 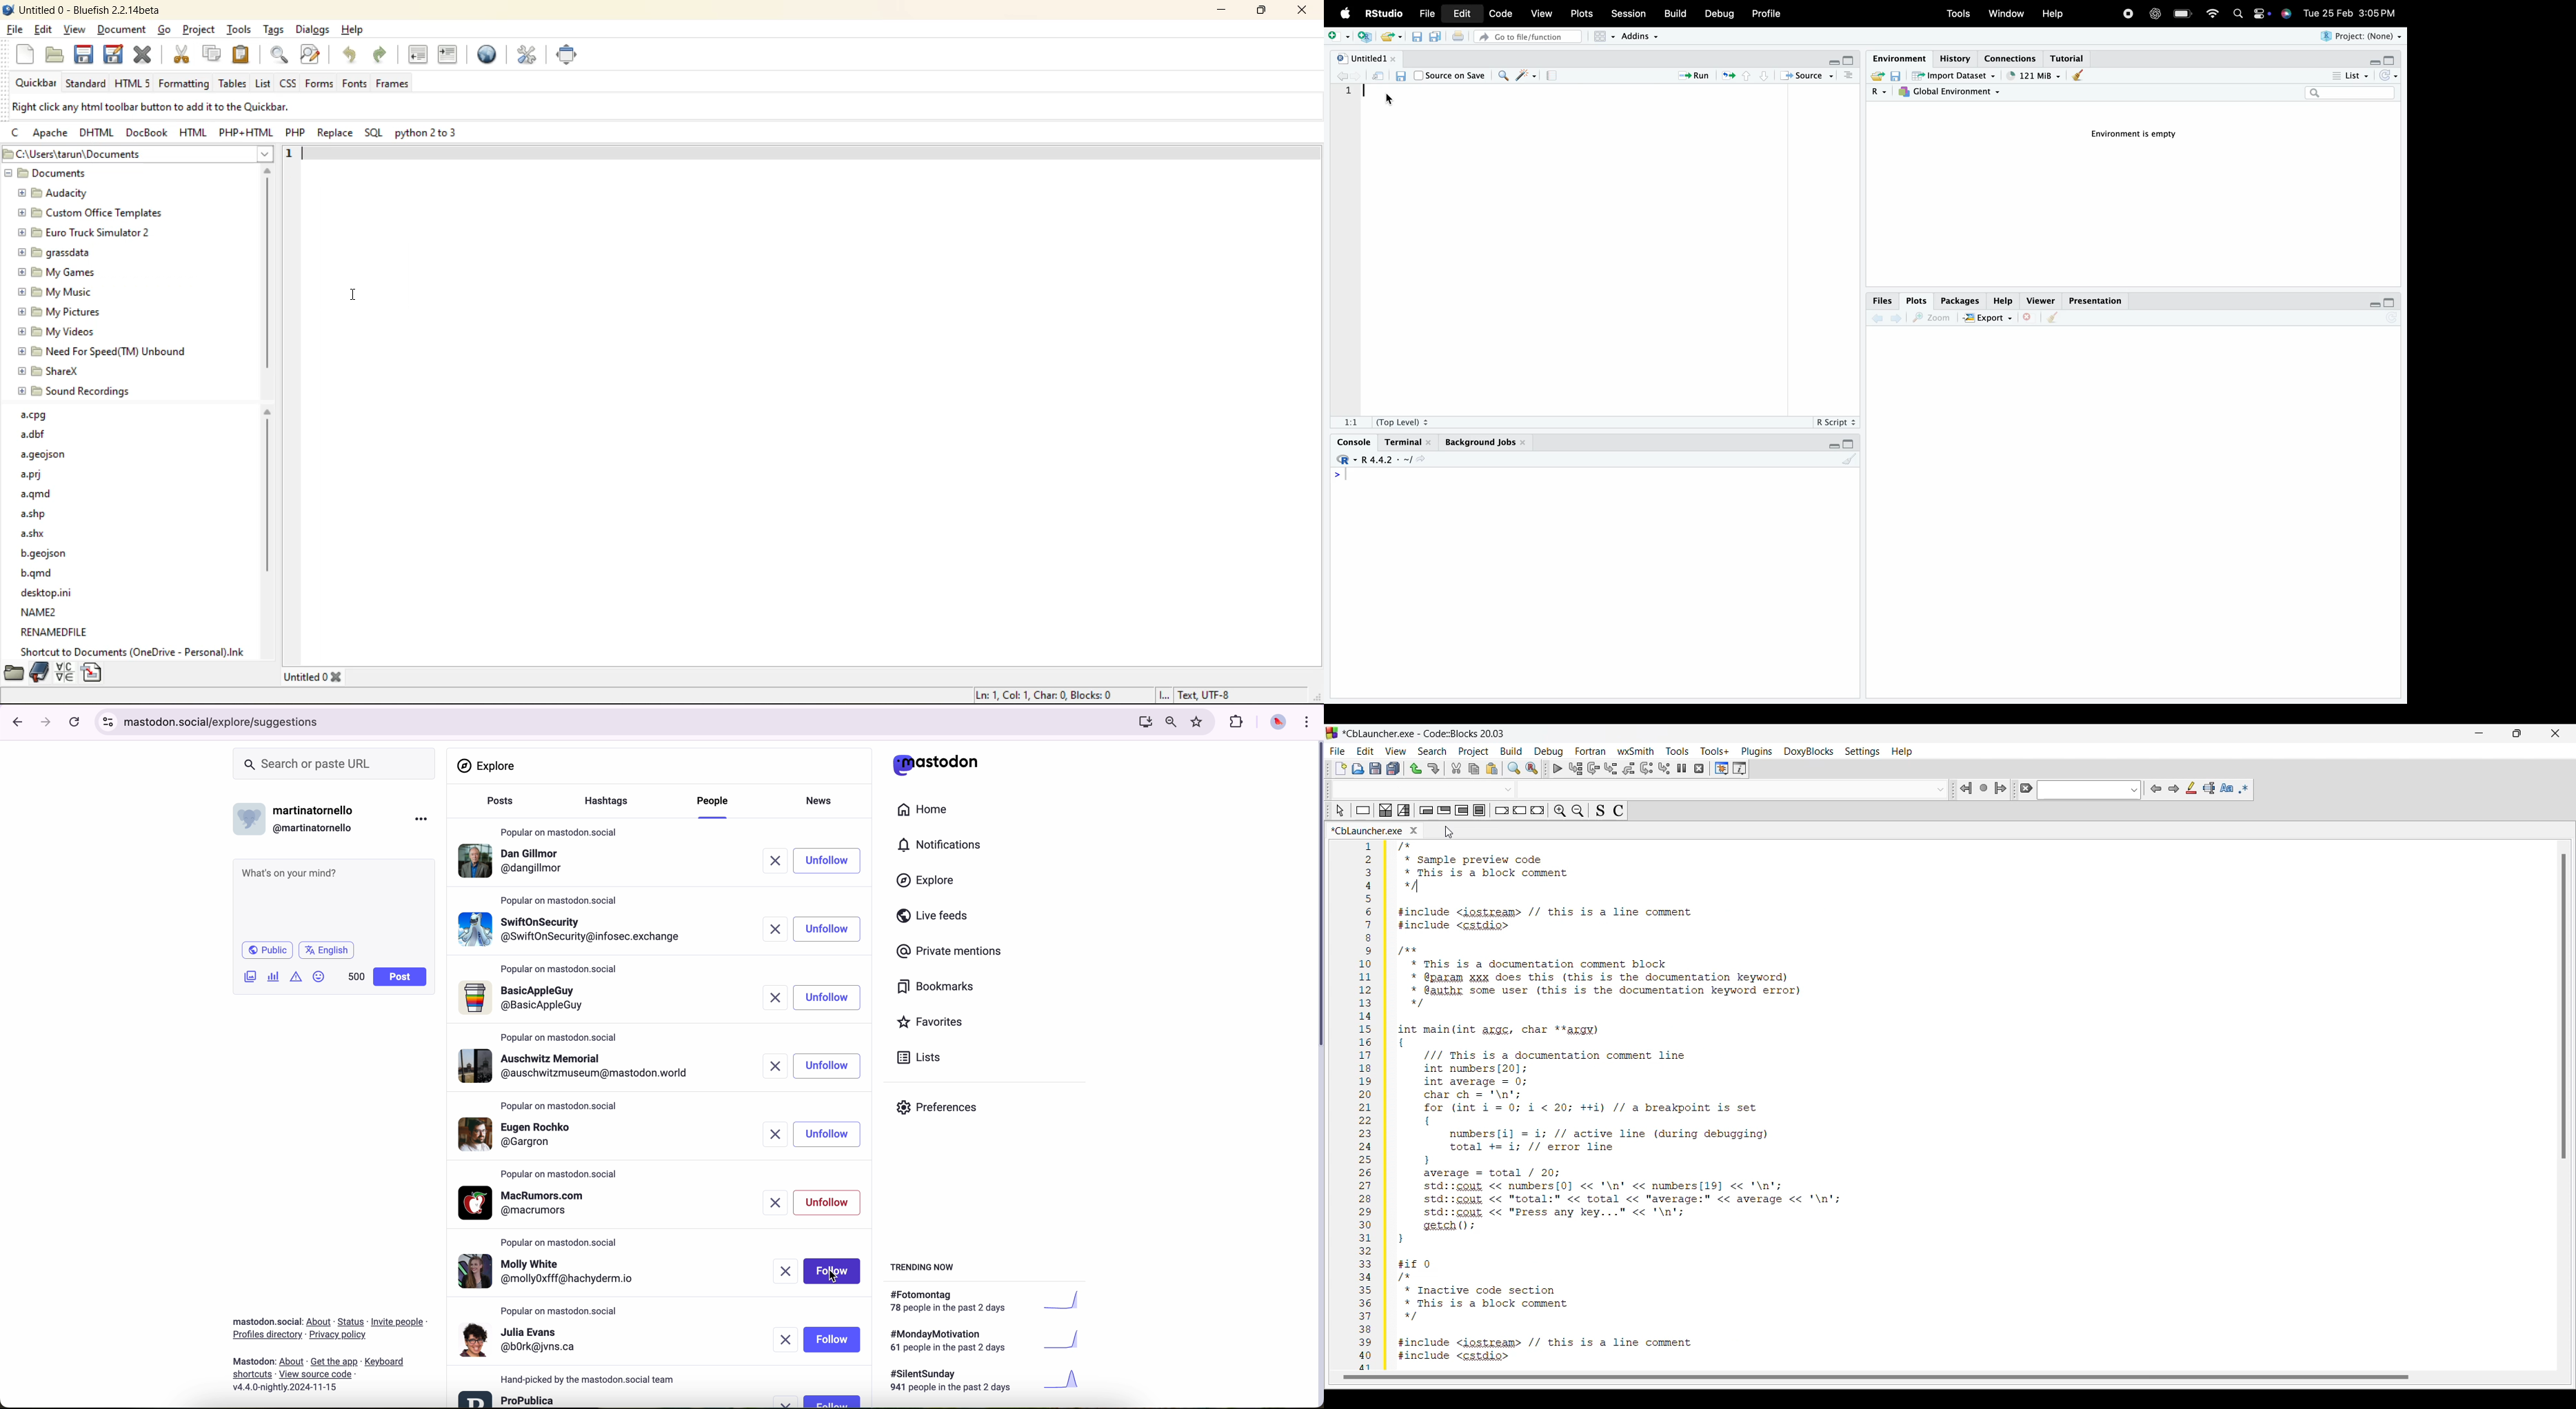 I want to click on Minimize, so click(x=2376, y=304).